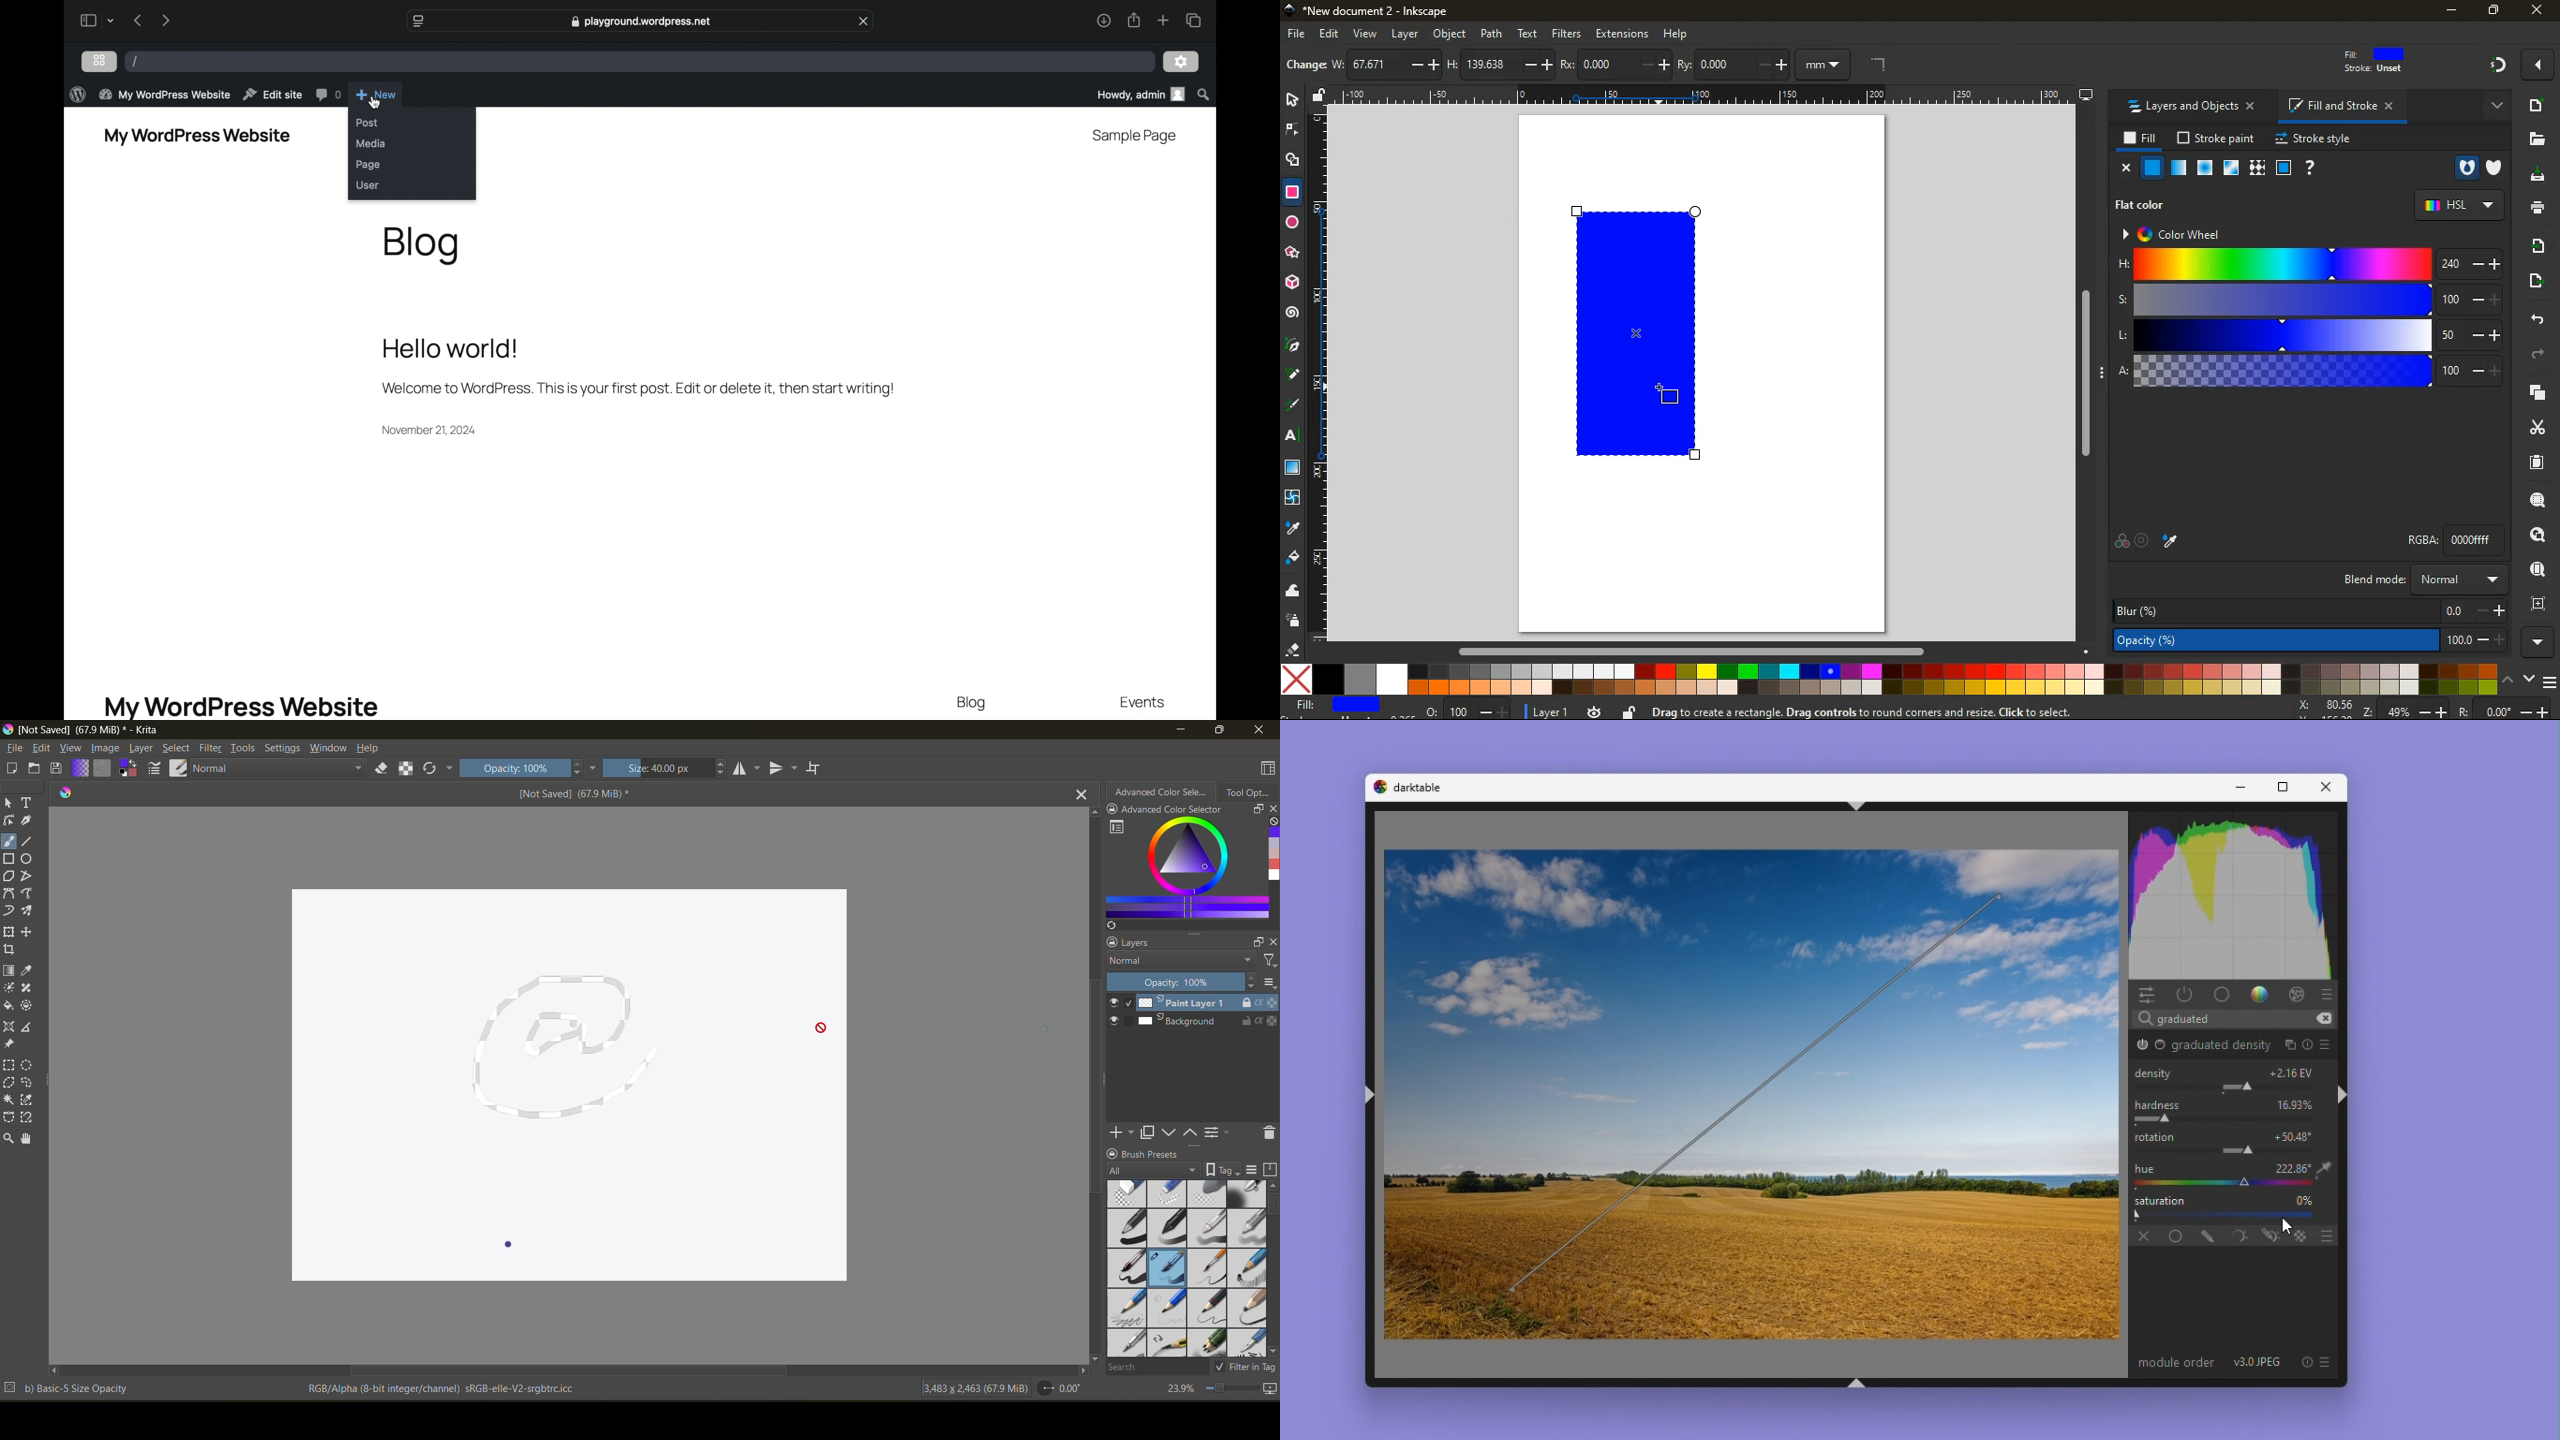  What do you see at coordinates (2328, 1044) in the screenshot?
I see `preset` at bounding box center [2328, 1044].